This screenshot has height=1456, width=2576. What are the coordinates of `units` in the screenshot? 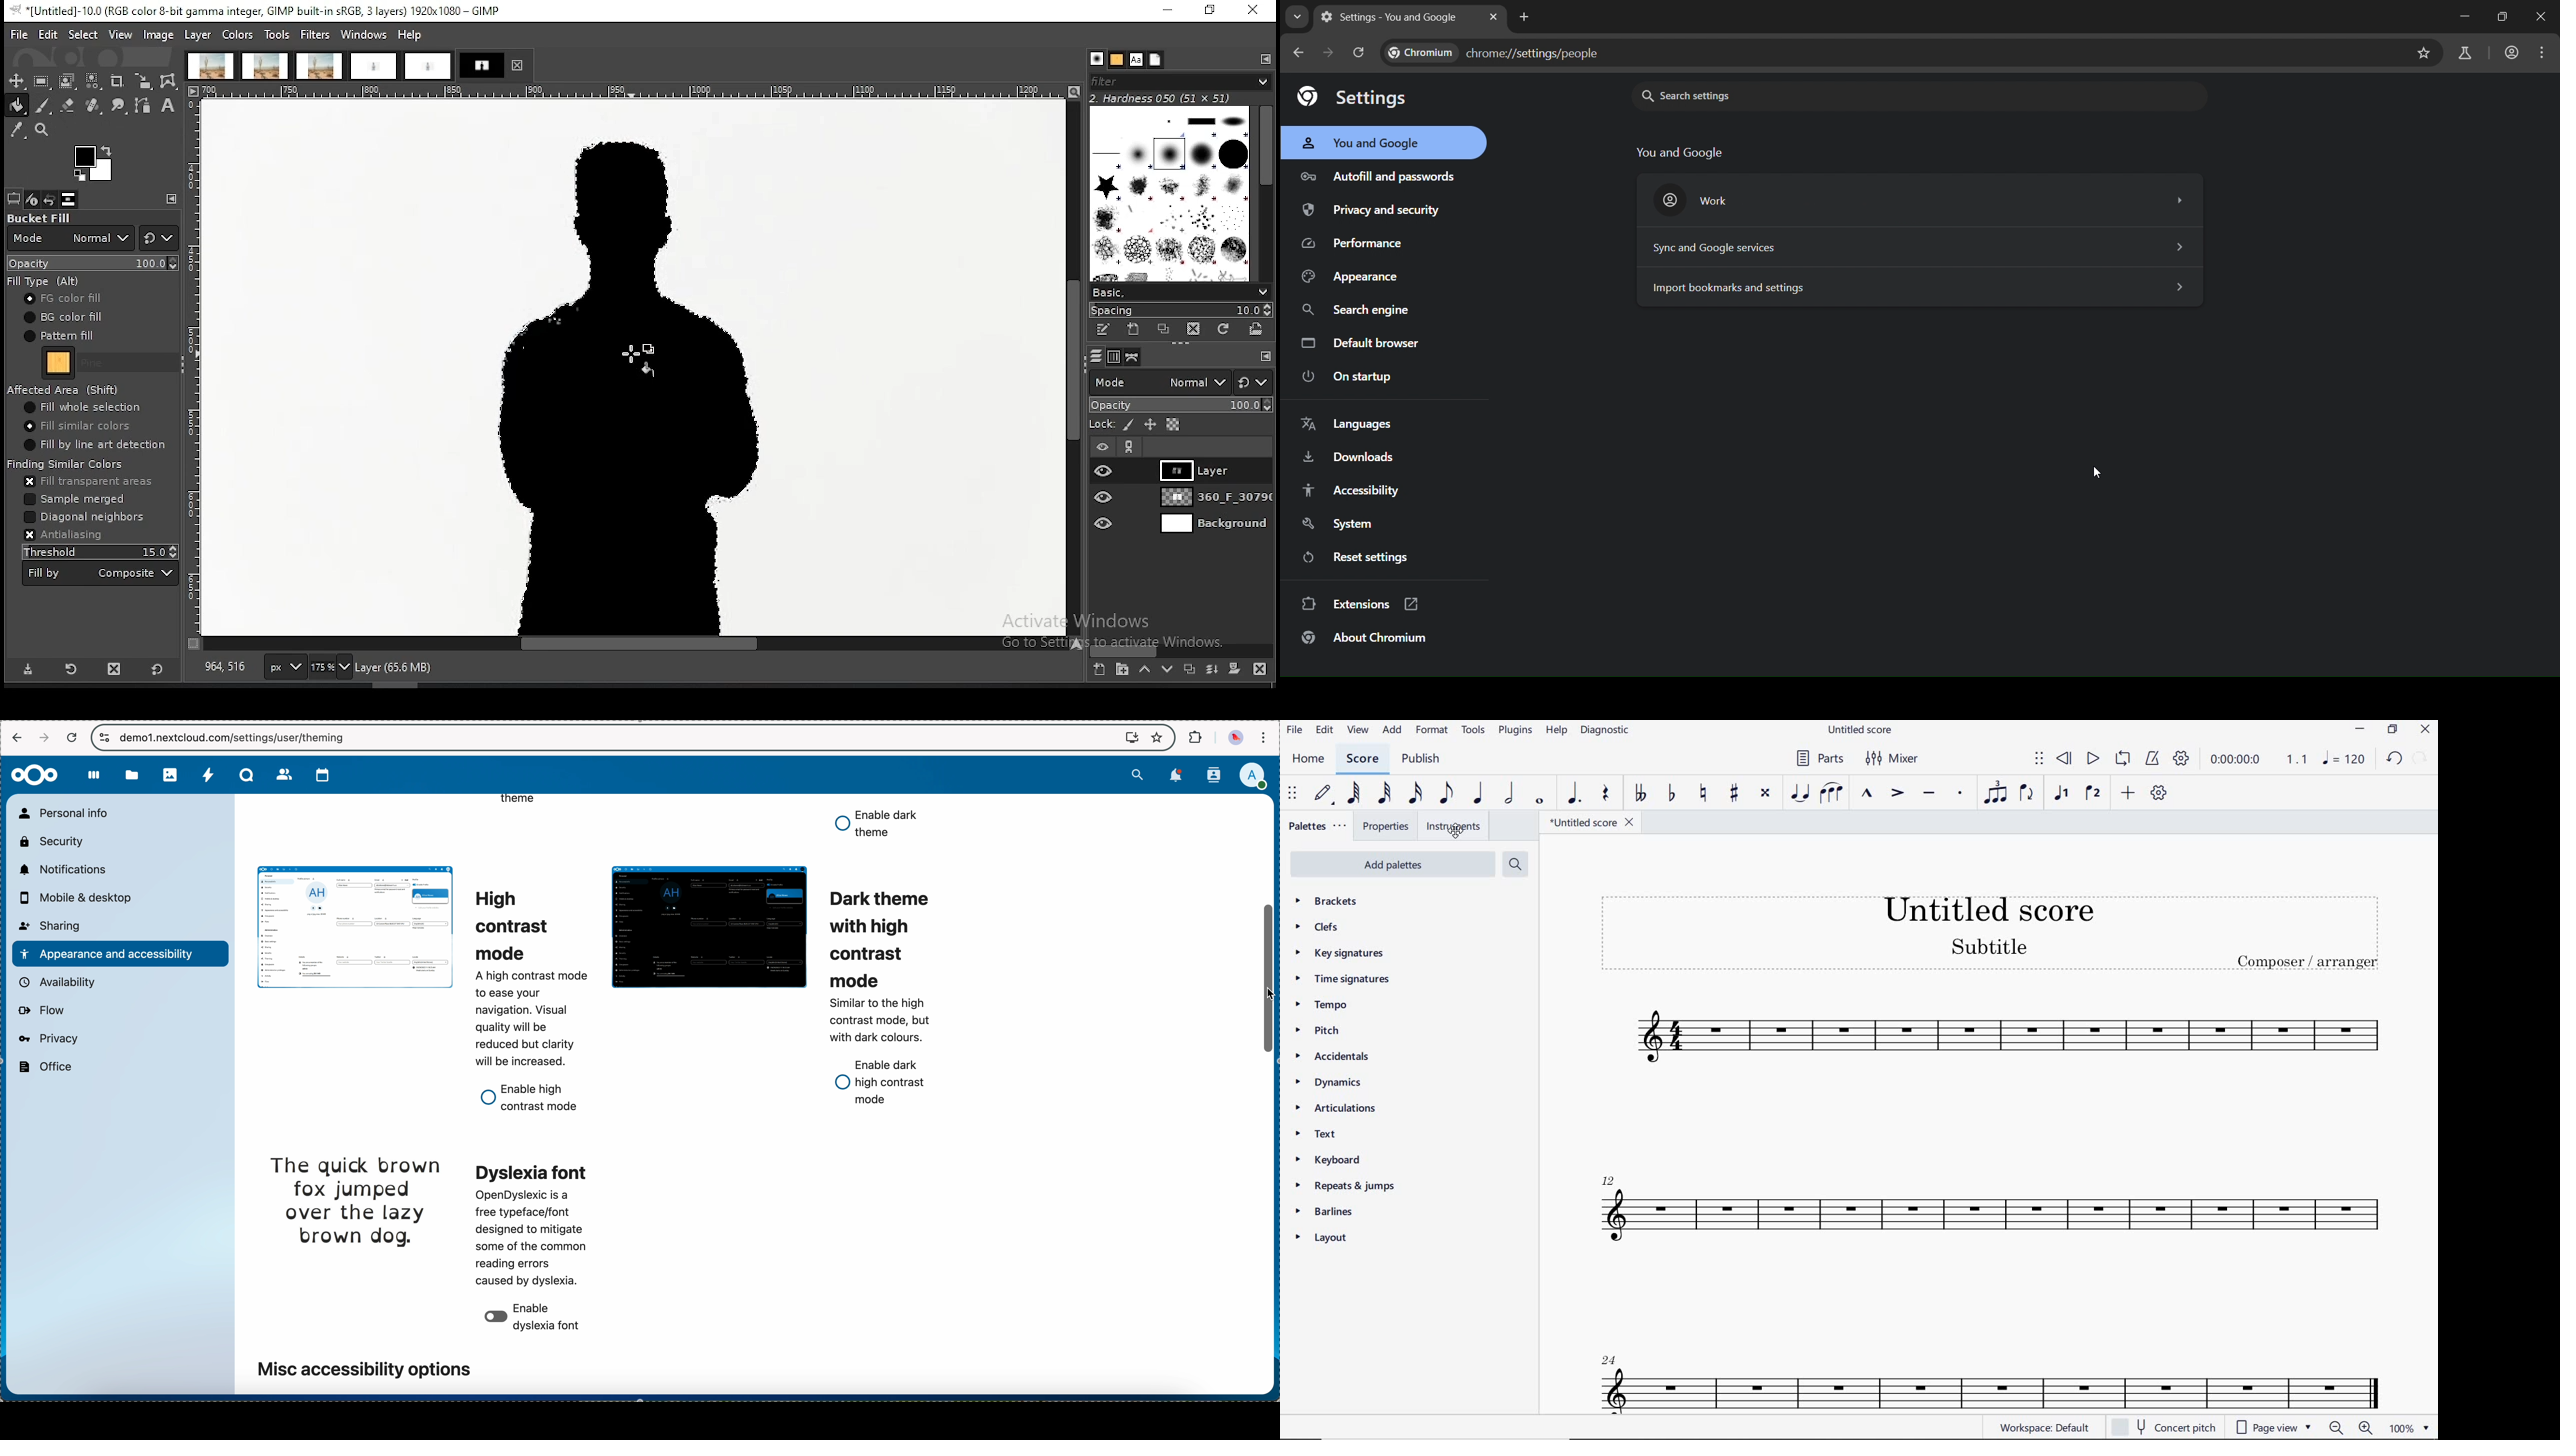 It's located at (284, 667).